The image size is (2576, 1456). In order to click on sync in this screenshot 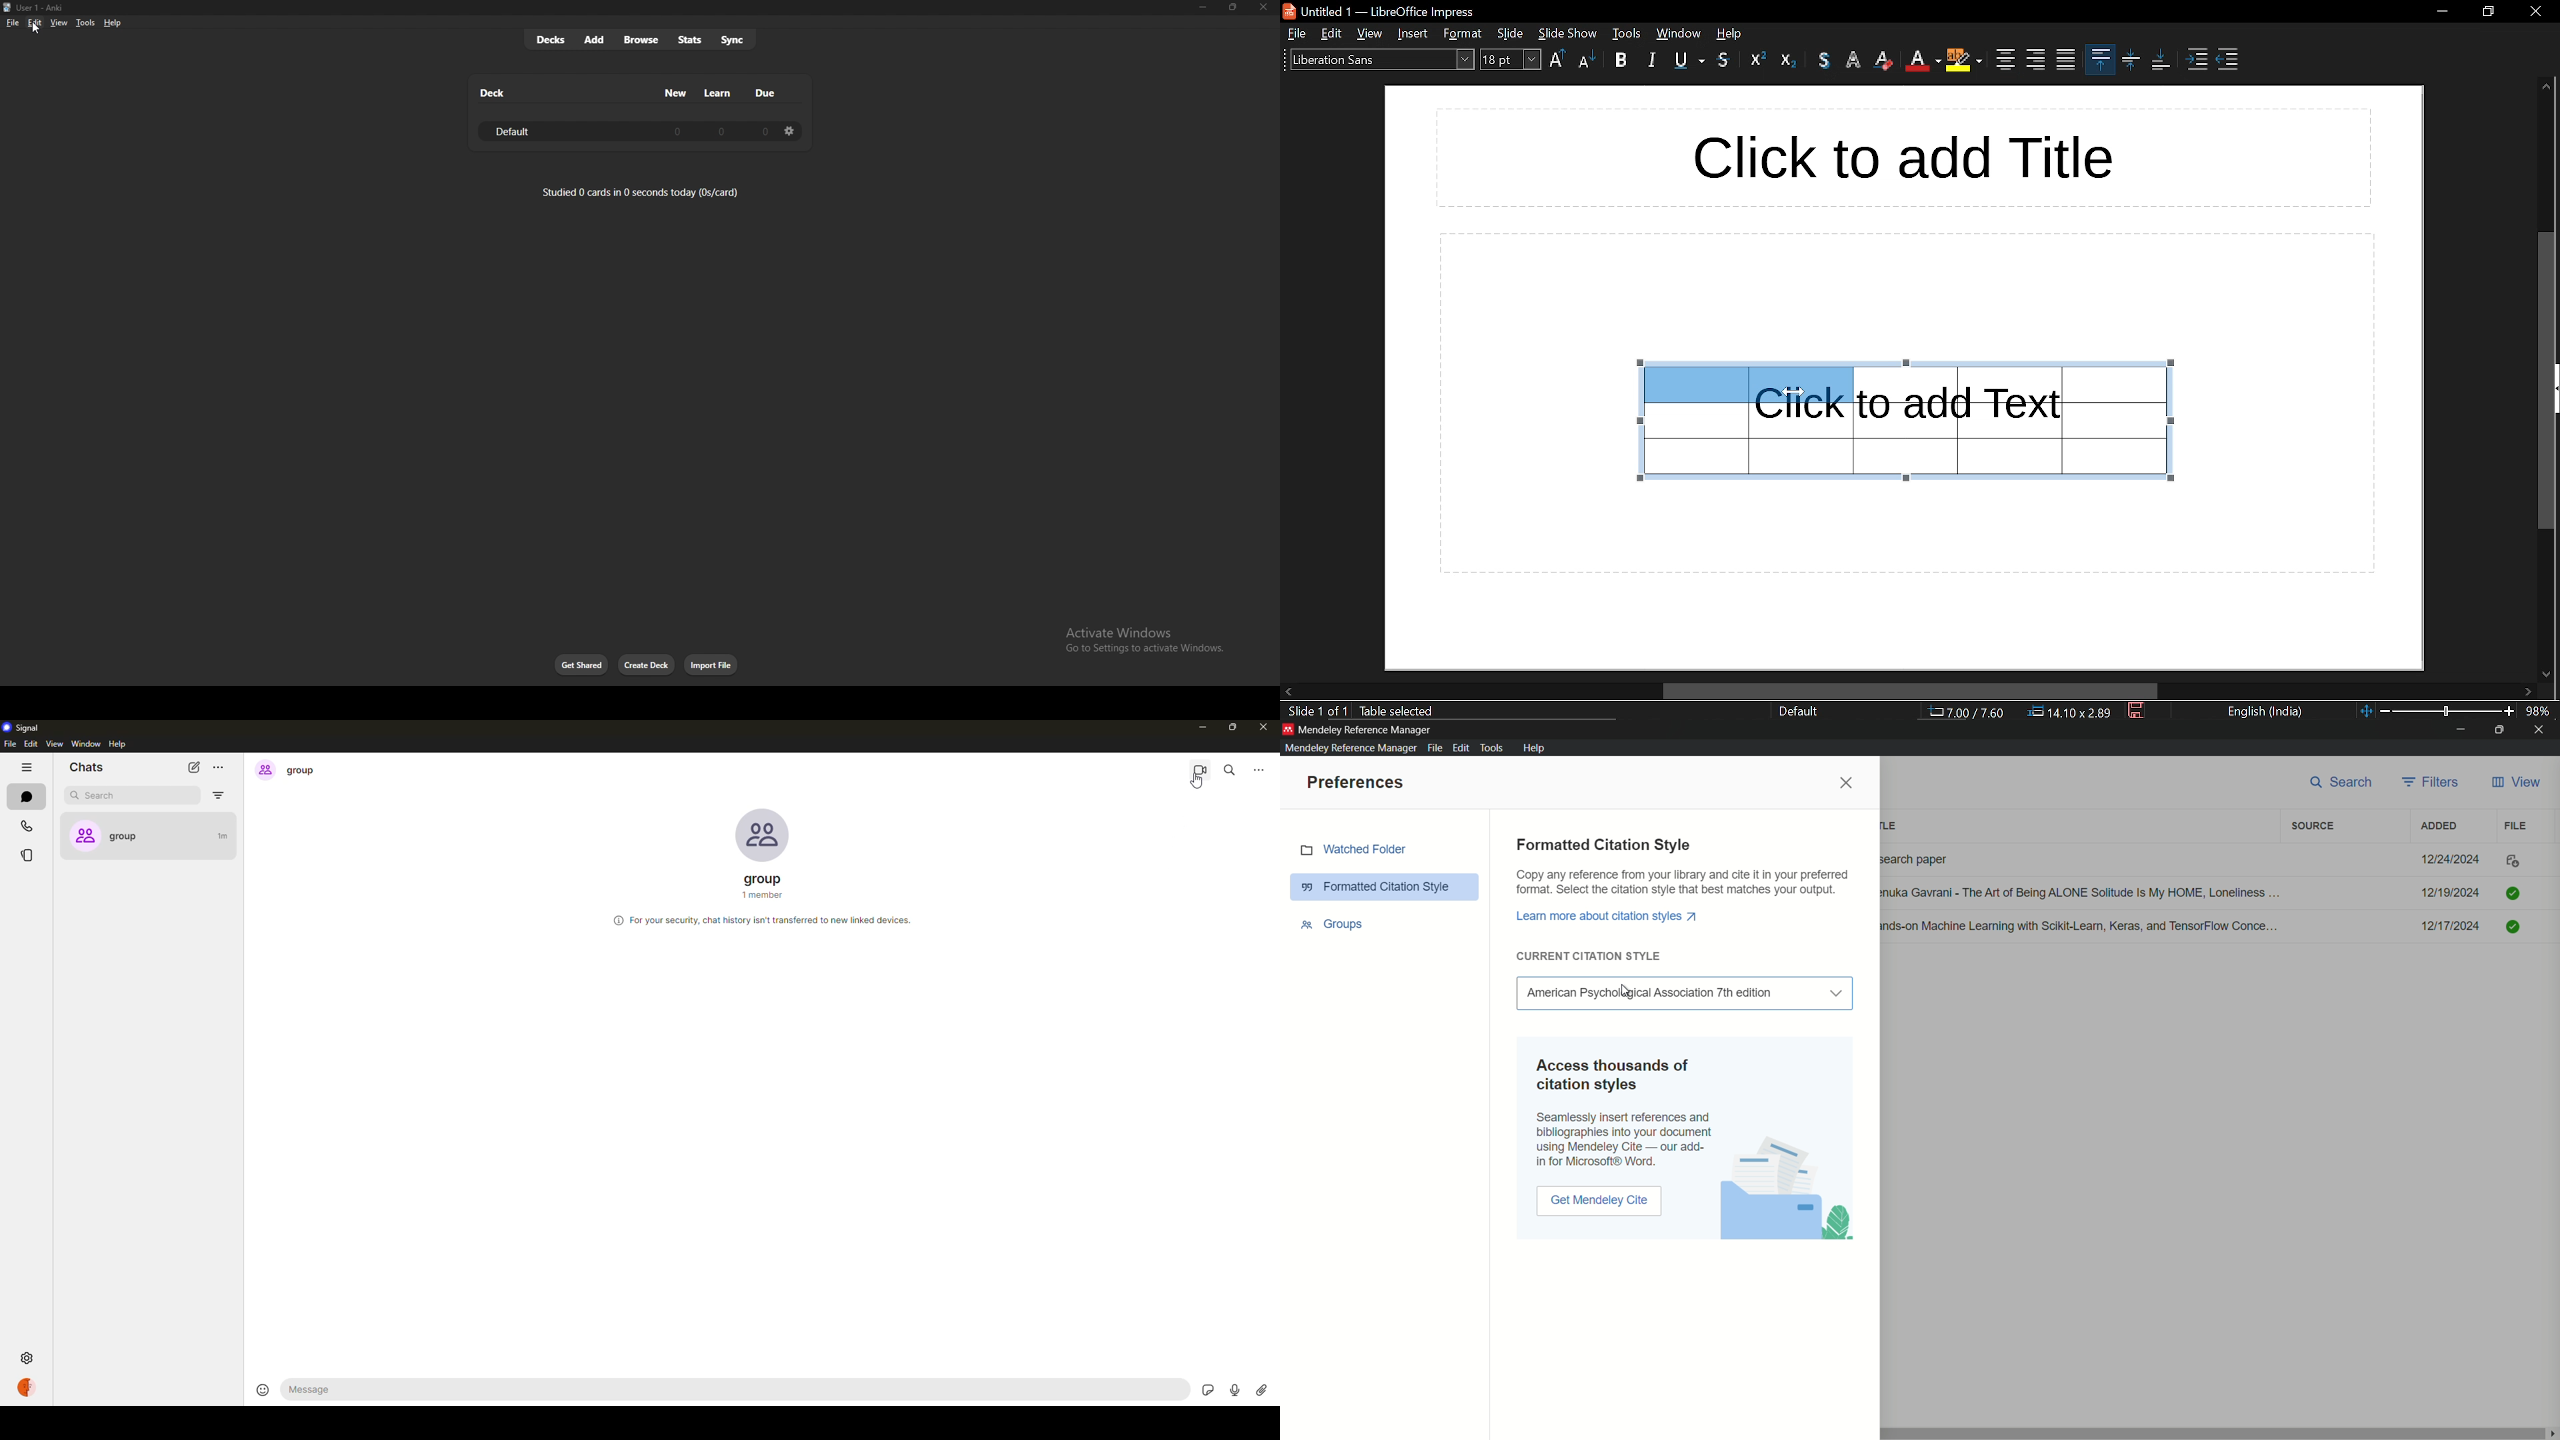, I will do `click(733, 41)`.